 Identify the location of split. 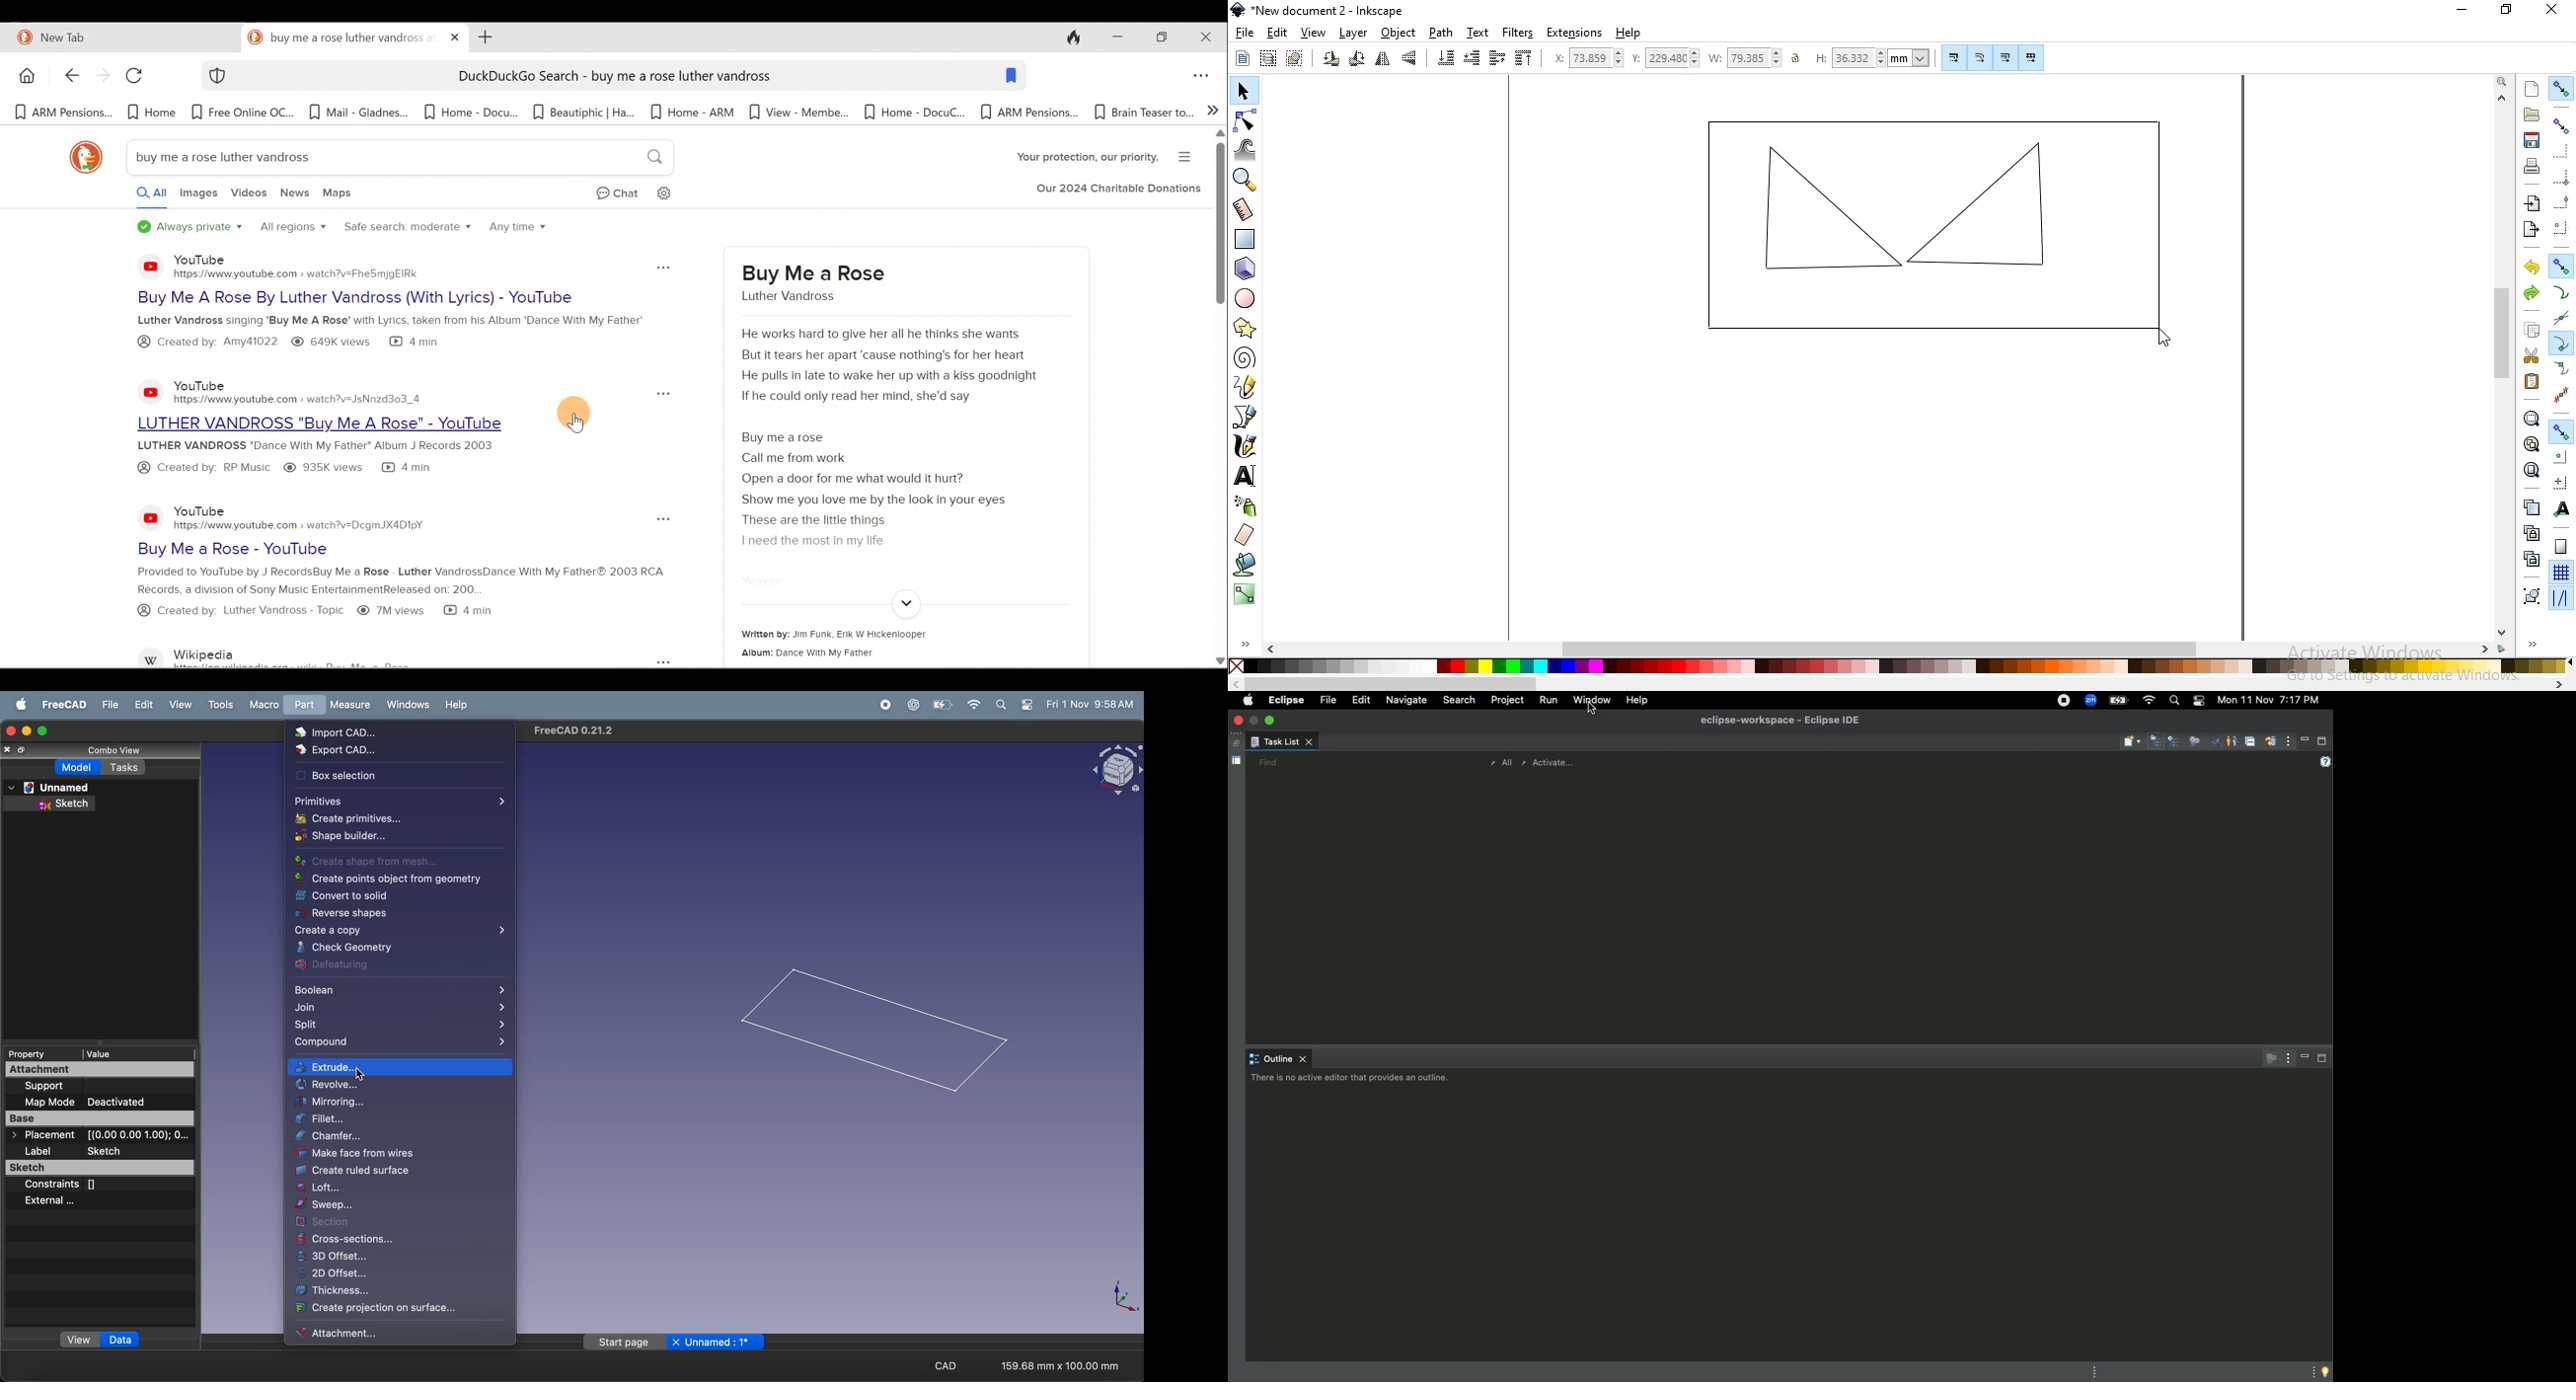
(400, 1026).